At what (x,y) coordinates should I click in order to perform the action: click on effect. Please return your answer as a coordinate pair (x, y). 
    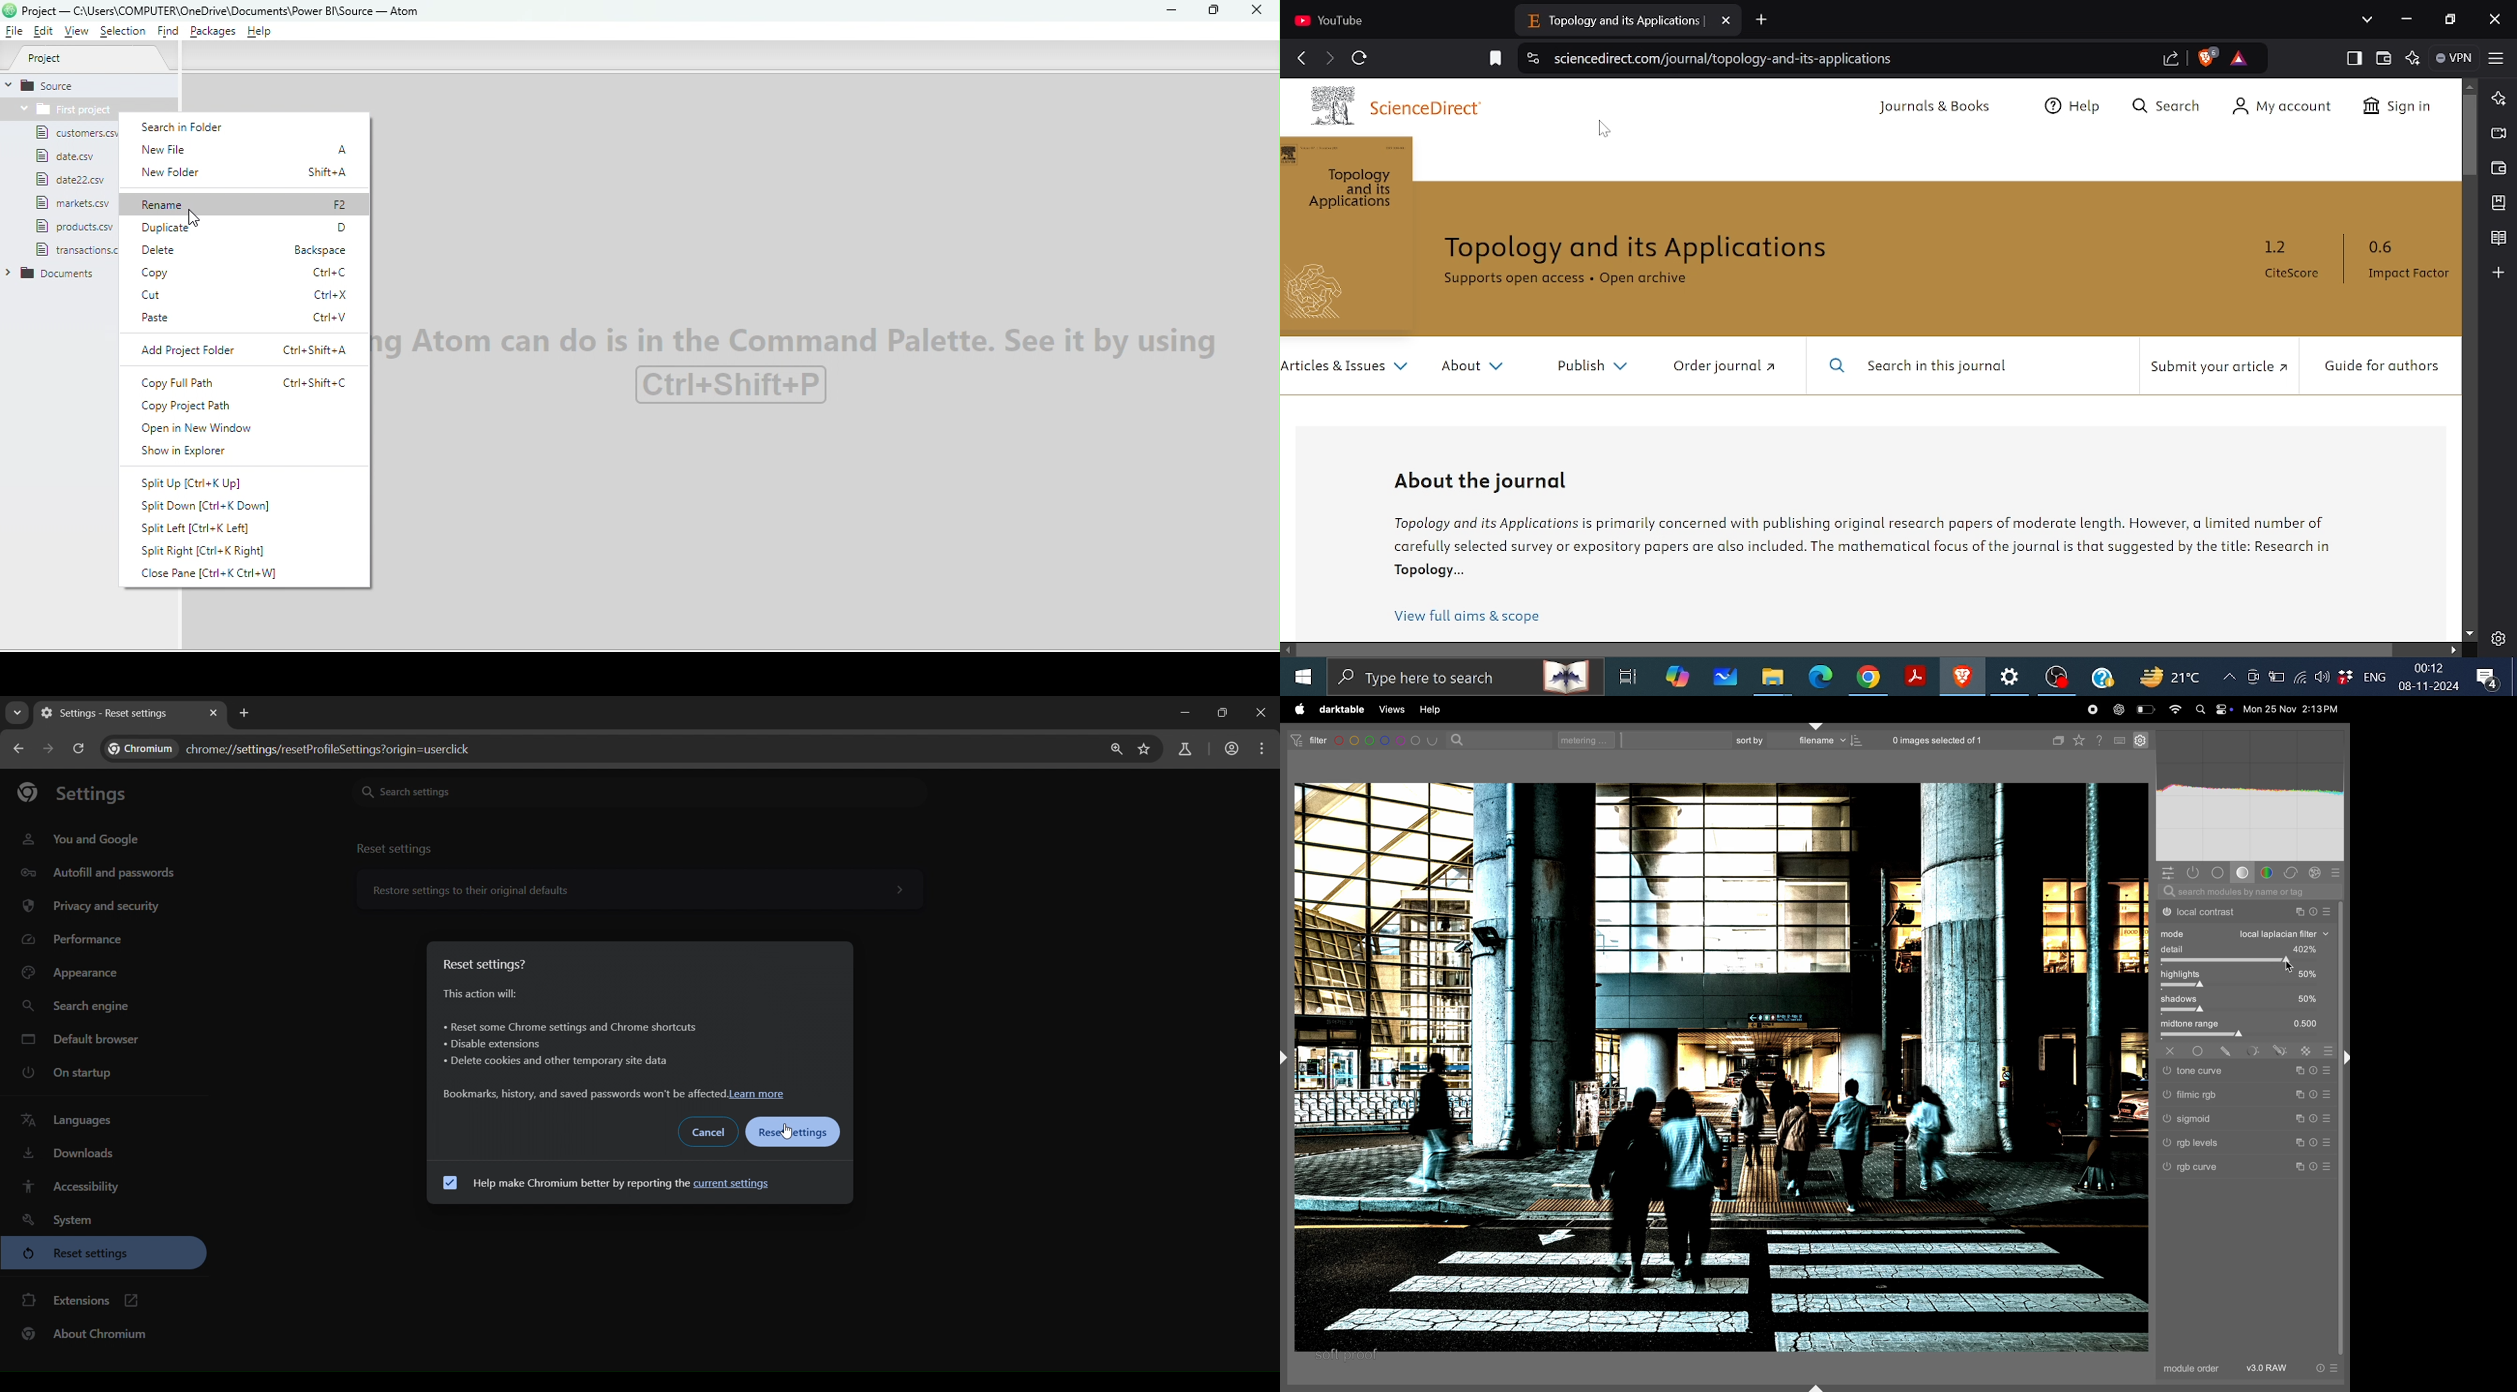
    Looking at the image, I should click on (2315, 872).